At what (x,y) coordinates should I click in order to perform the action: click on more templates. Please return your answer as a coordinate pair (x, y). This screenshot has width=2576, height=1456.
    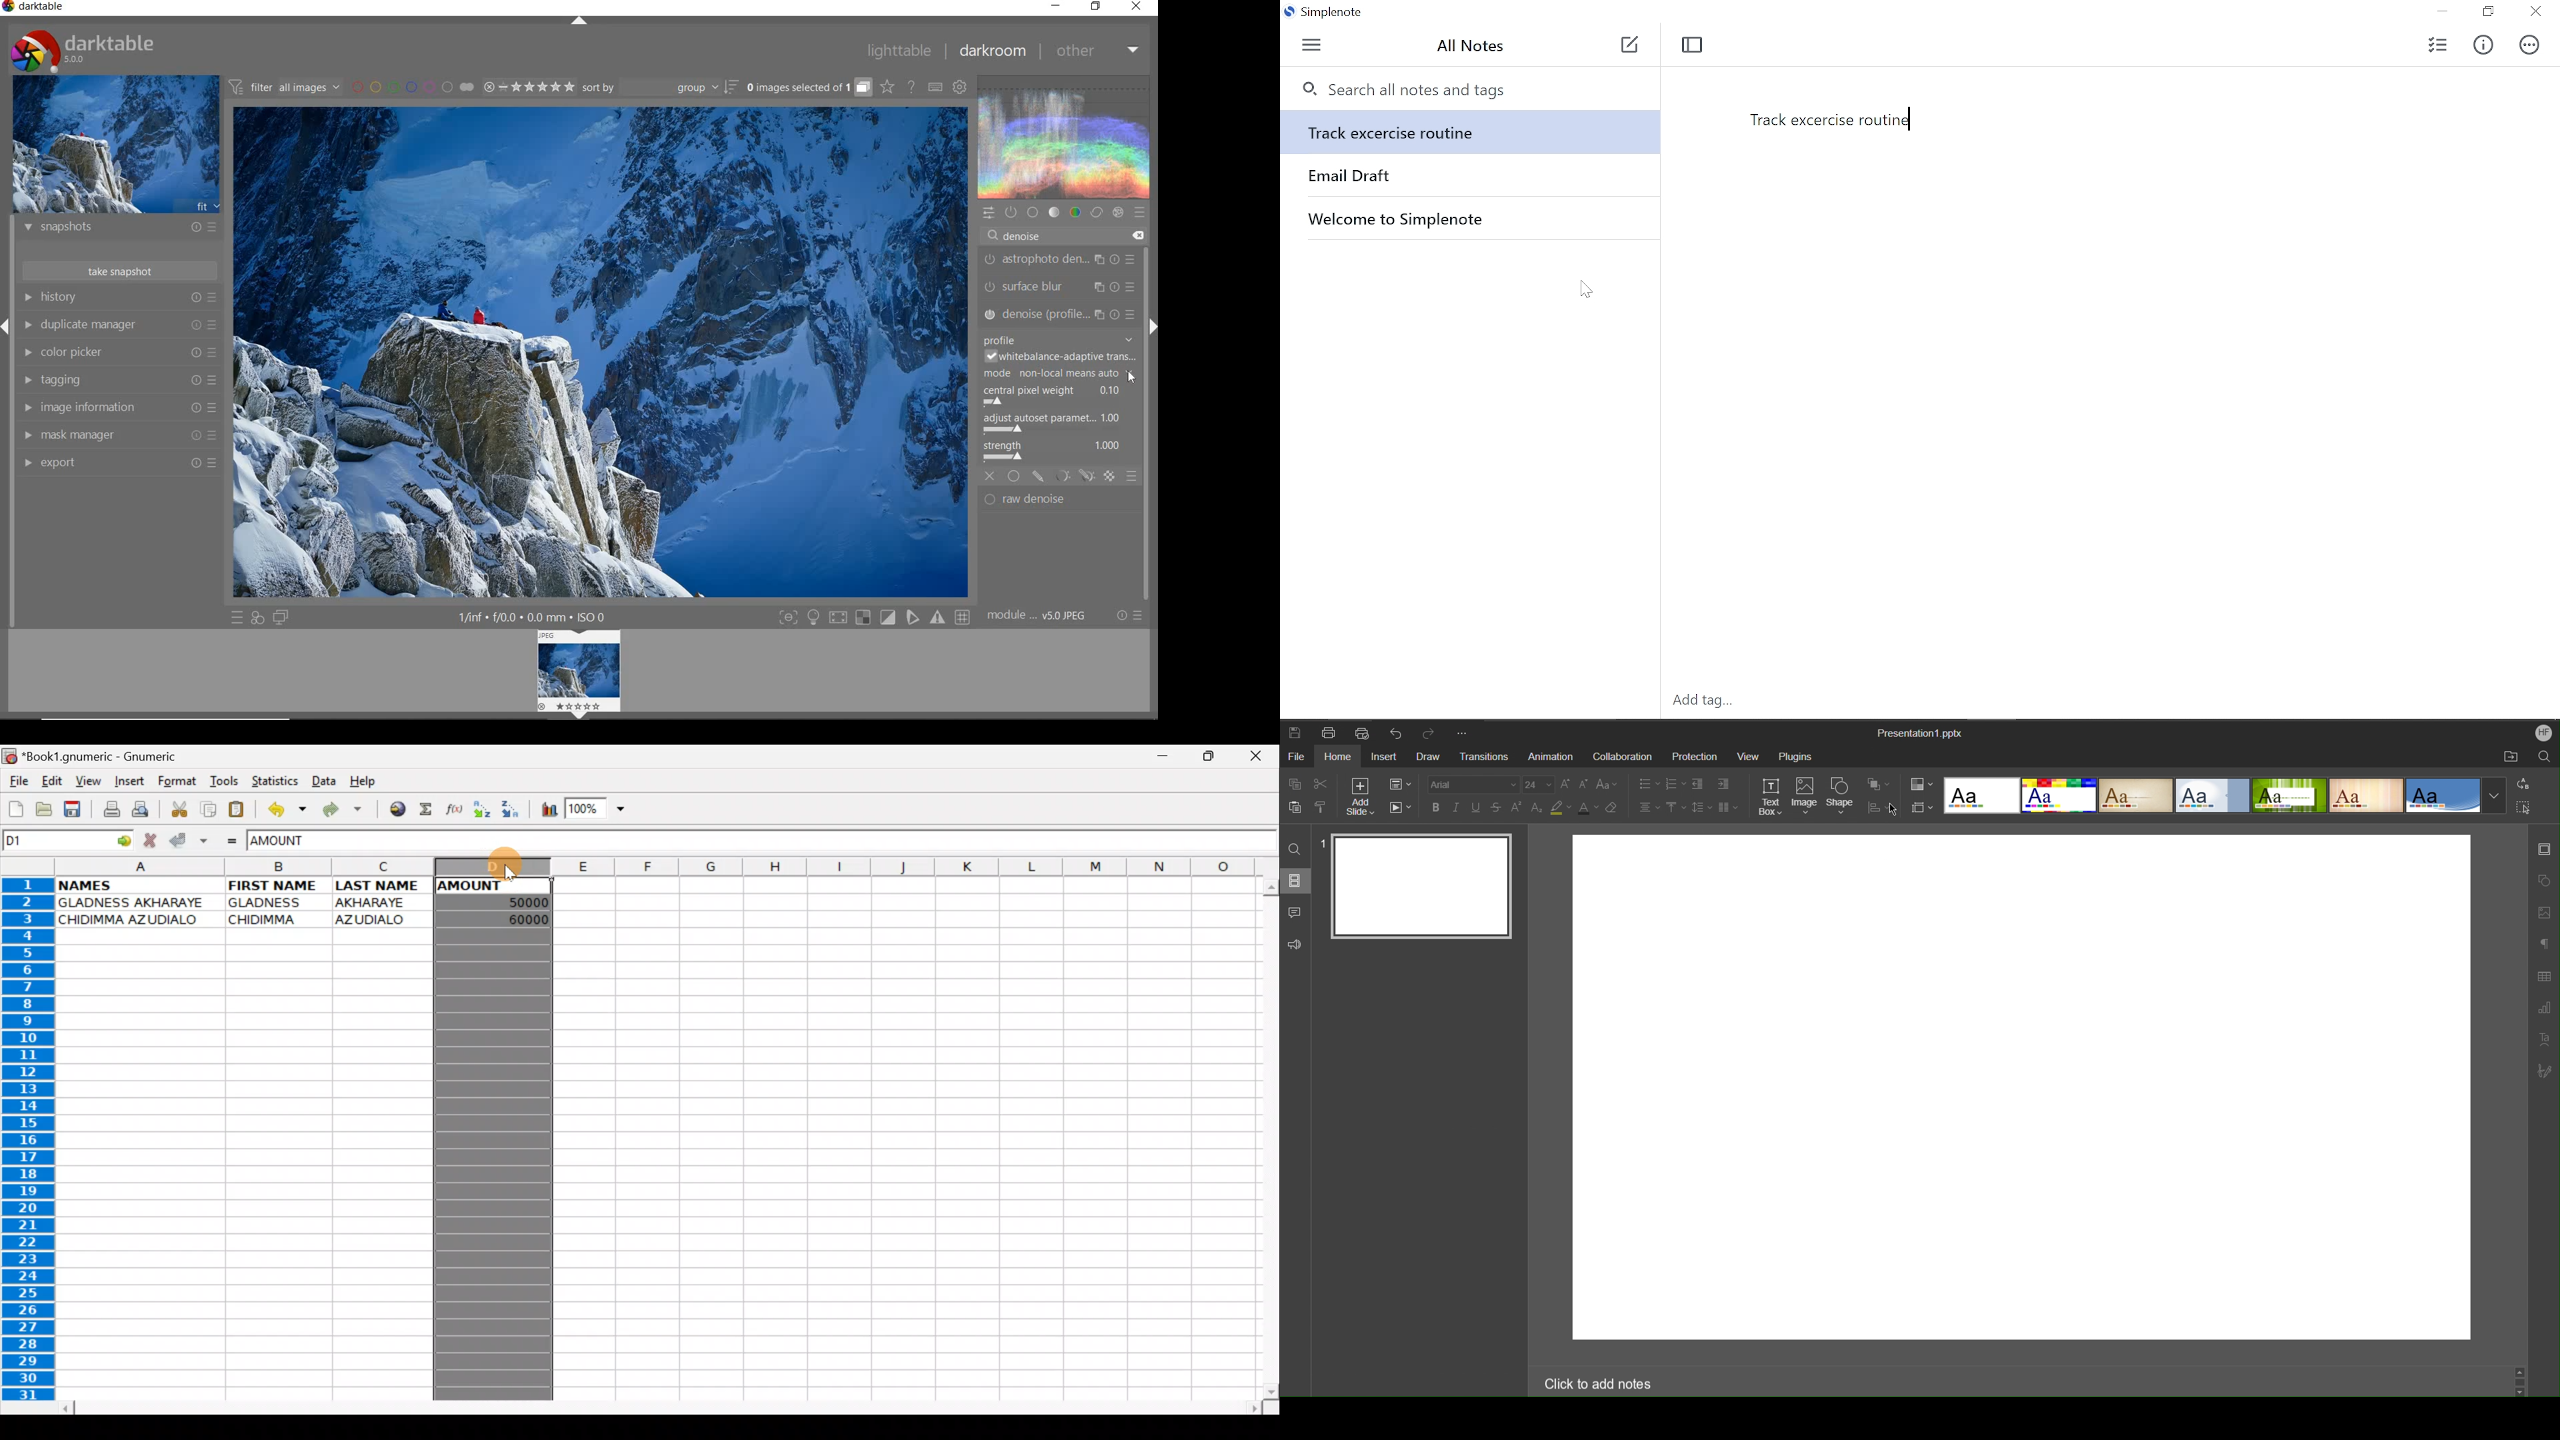
    Looking at the image, I should click on (2495, 797).